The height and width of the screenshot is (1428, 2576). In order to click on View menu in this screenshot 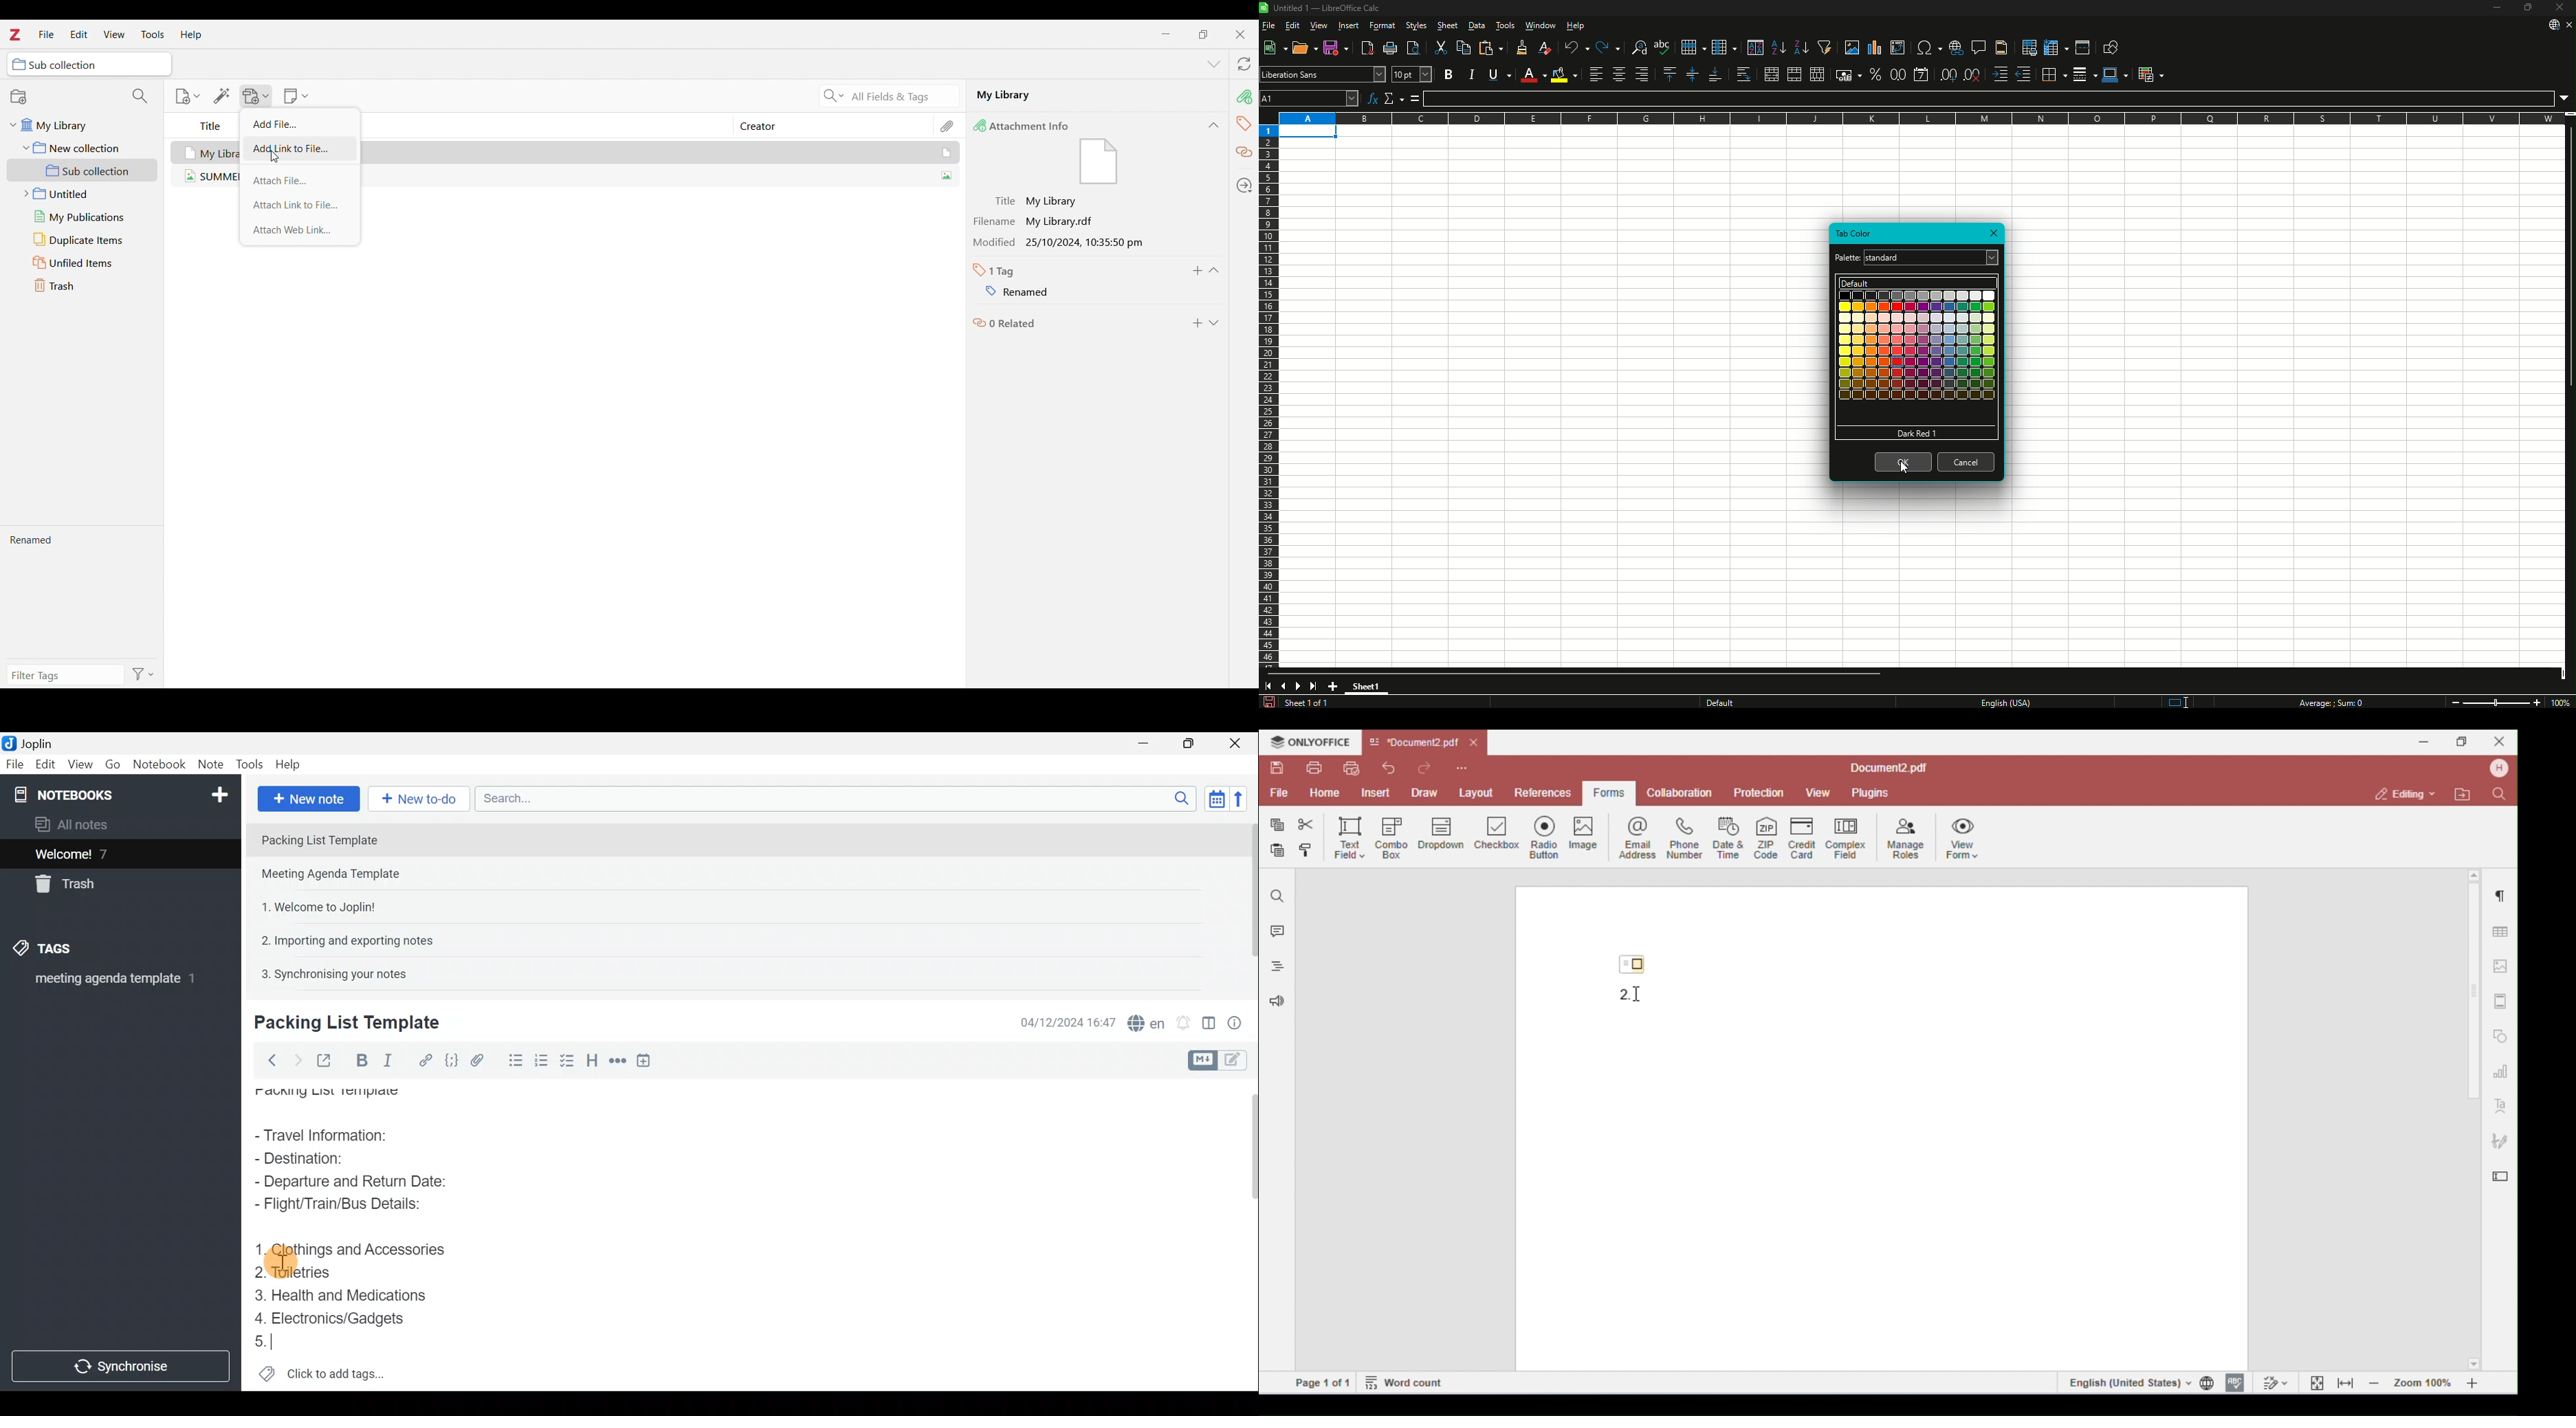, I will do `click(113, 34)`.